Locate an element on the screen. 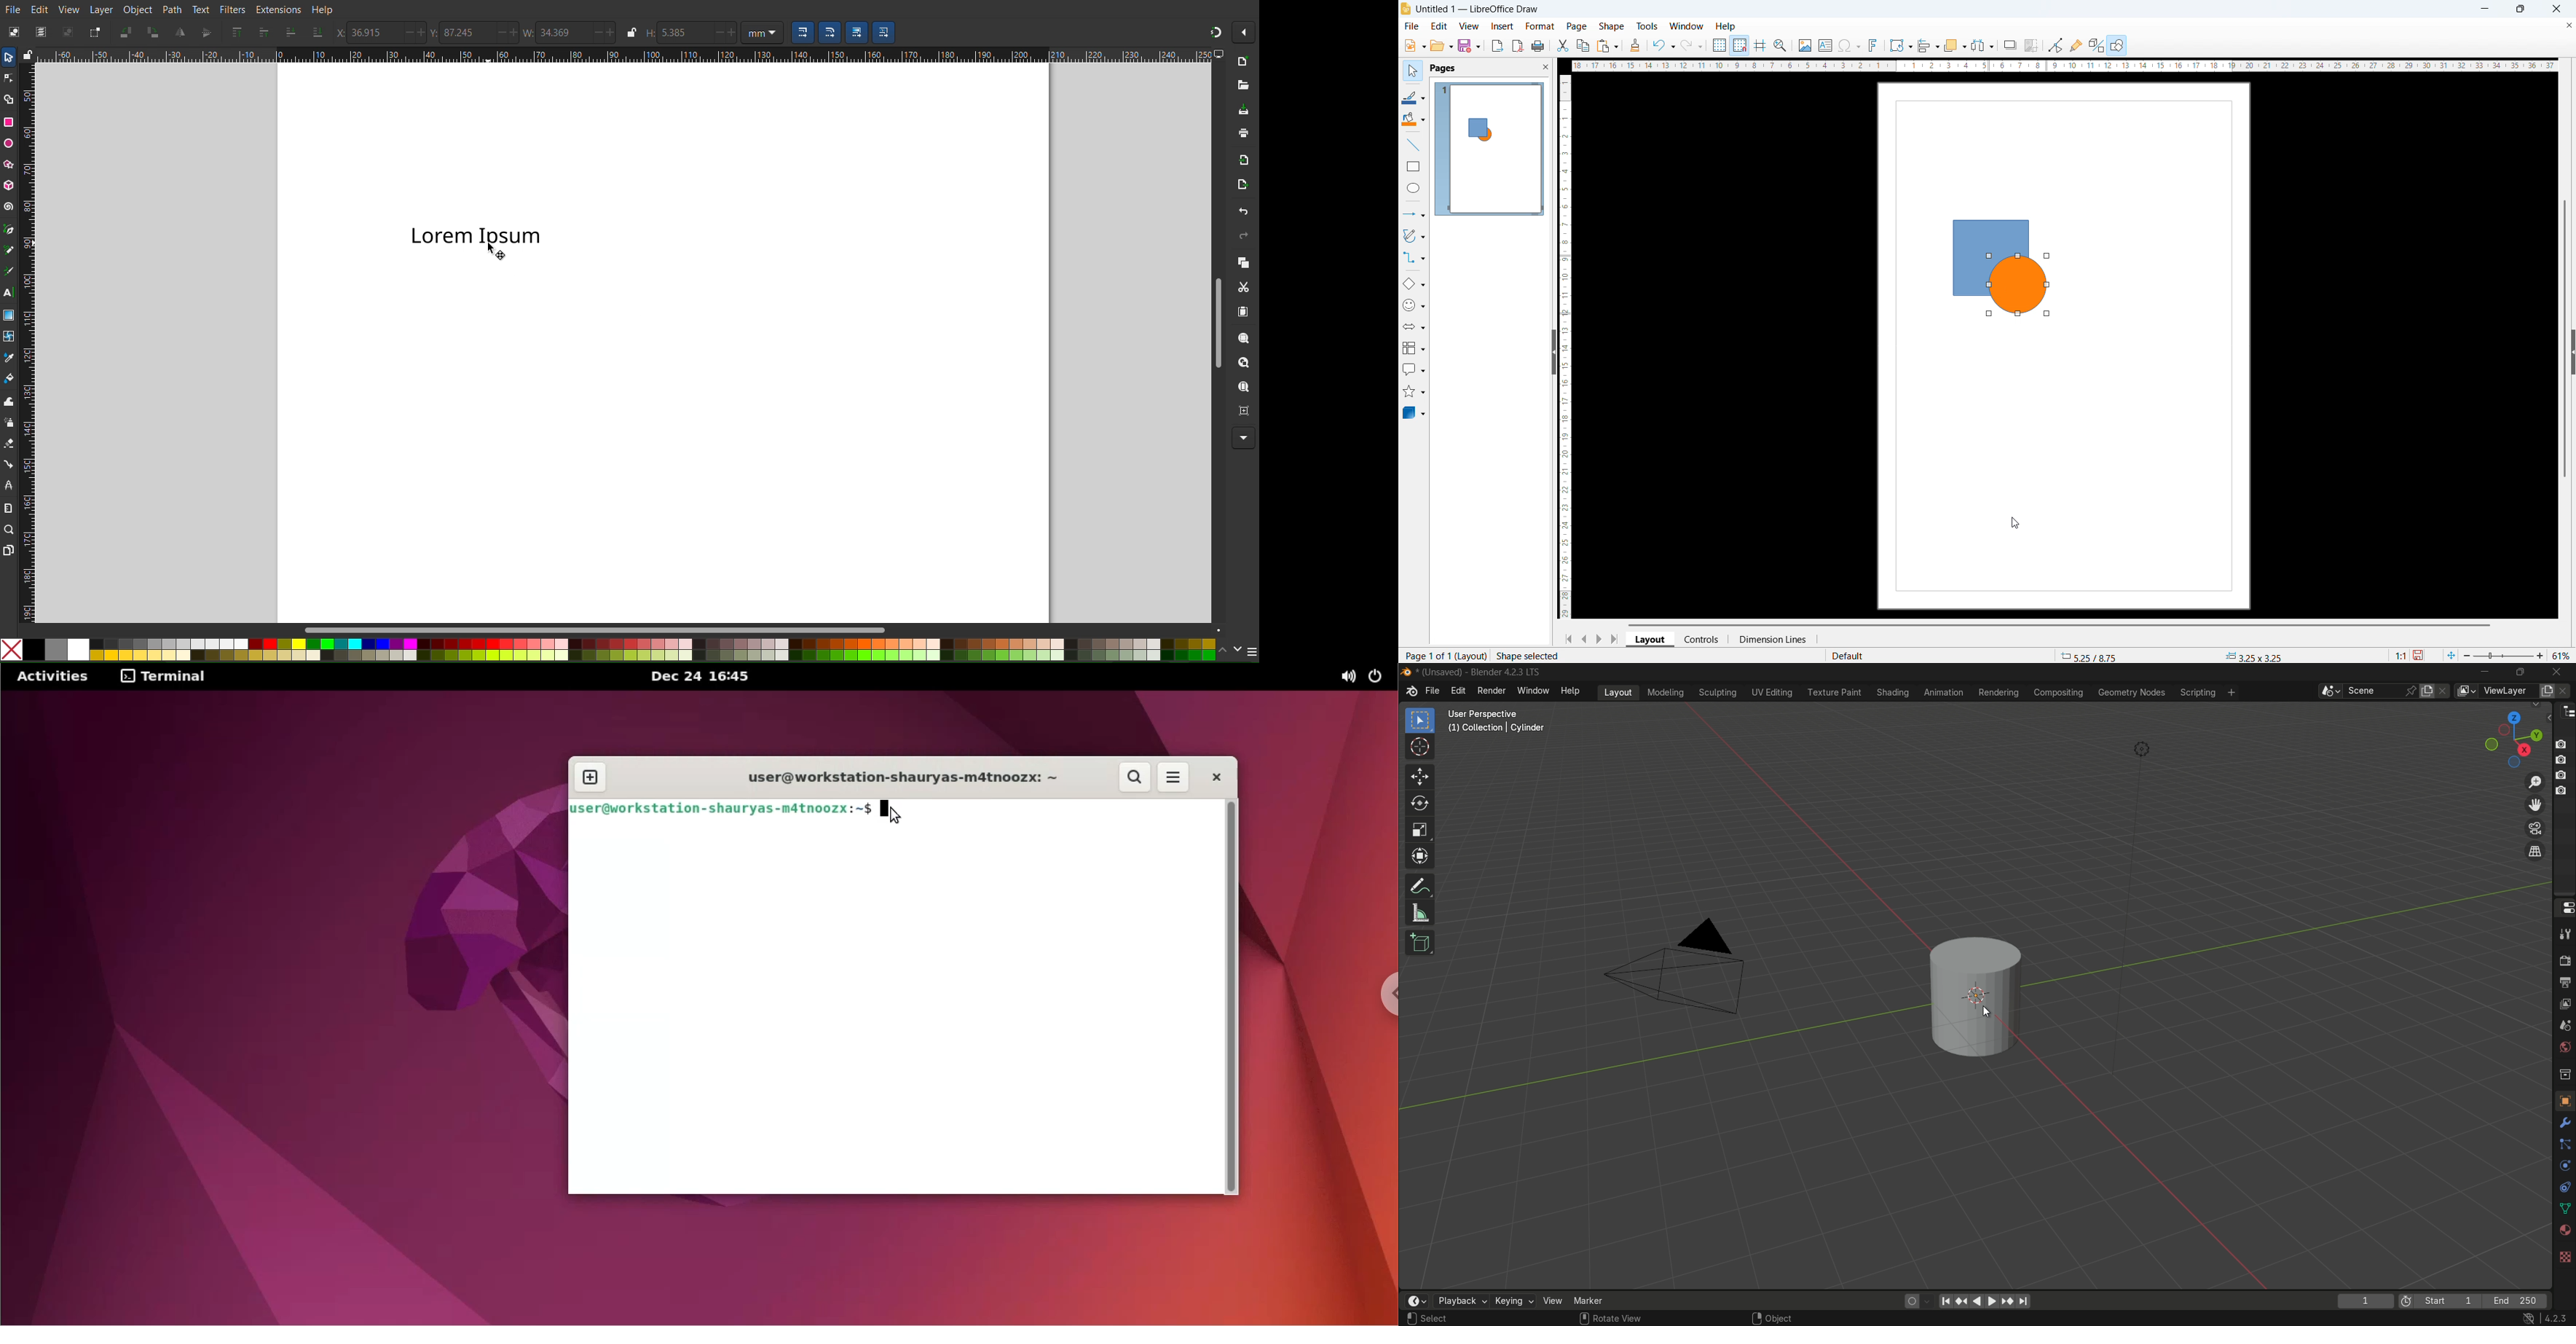 Image resolution: width=2576 pixels, height=1344 pixels. Connectors  is located at coordinates (1414, 258).